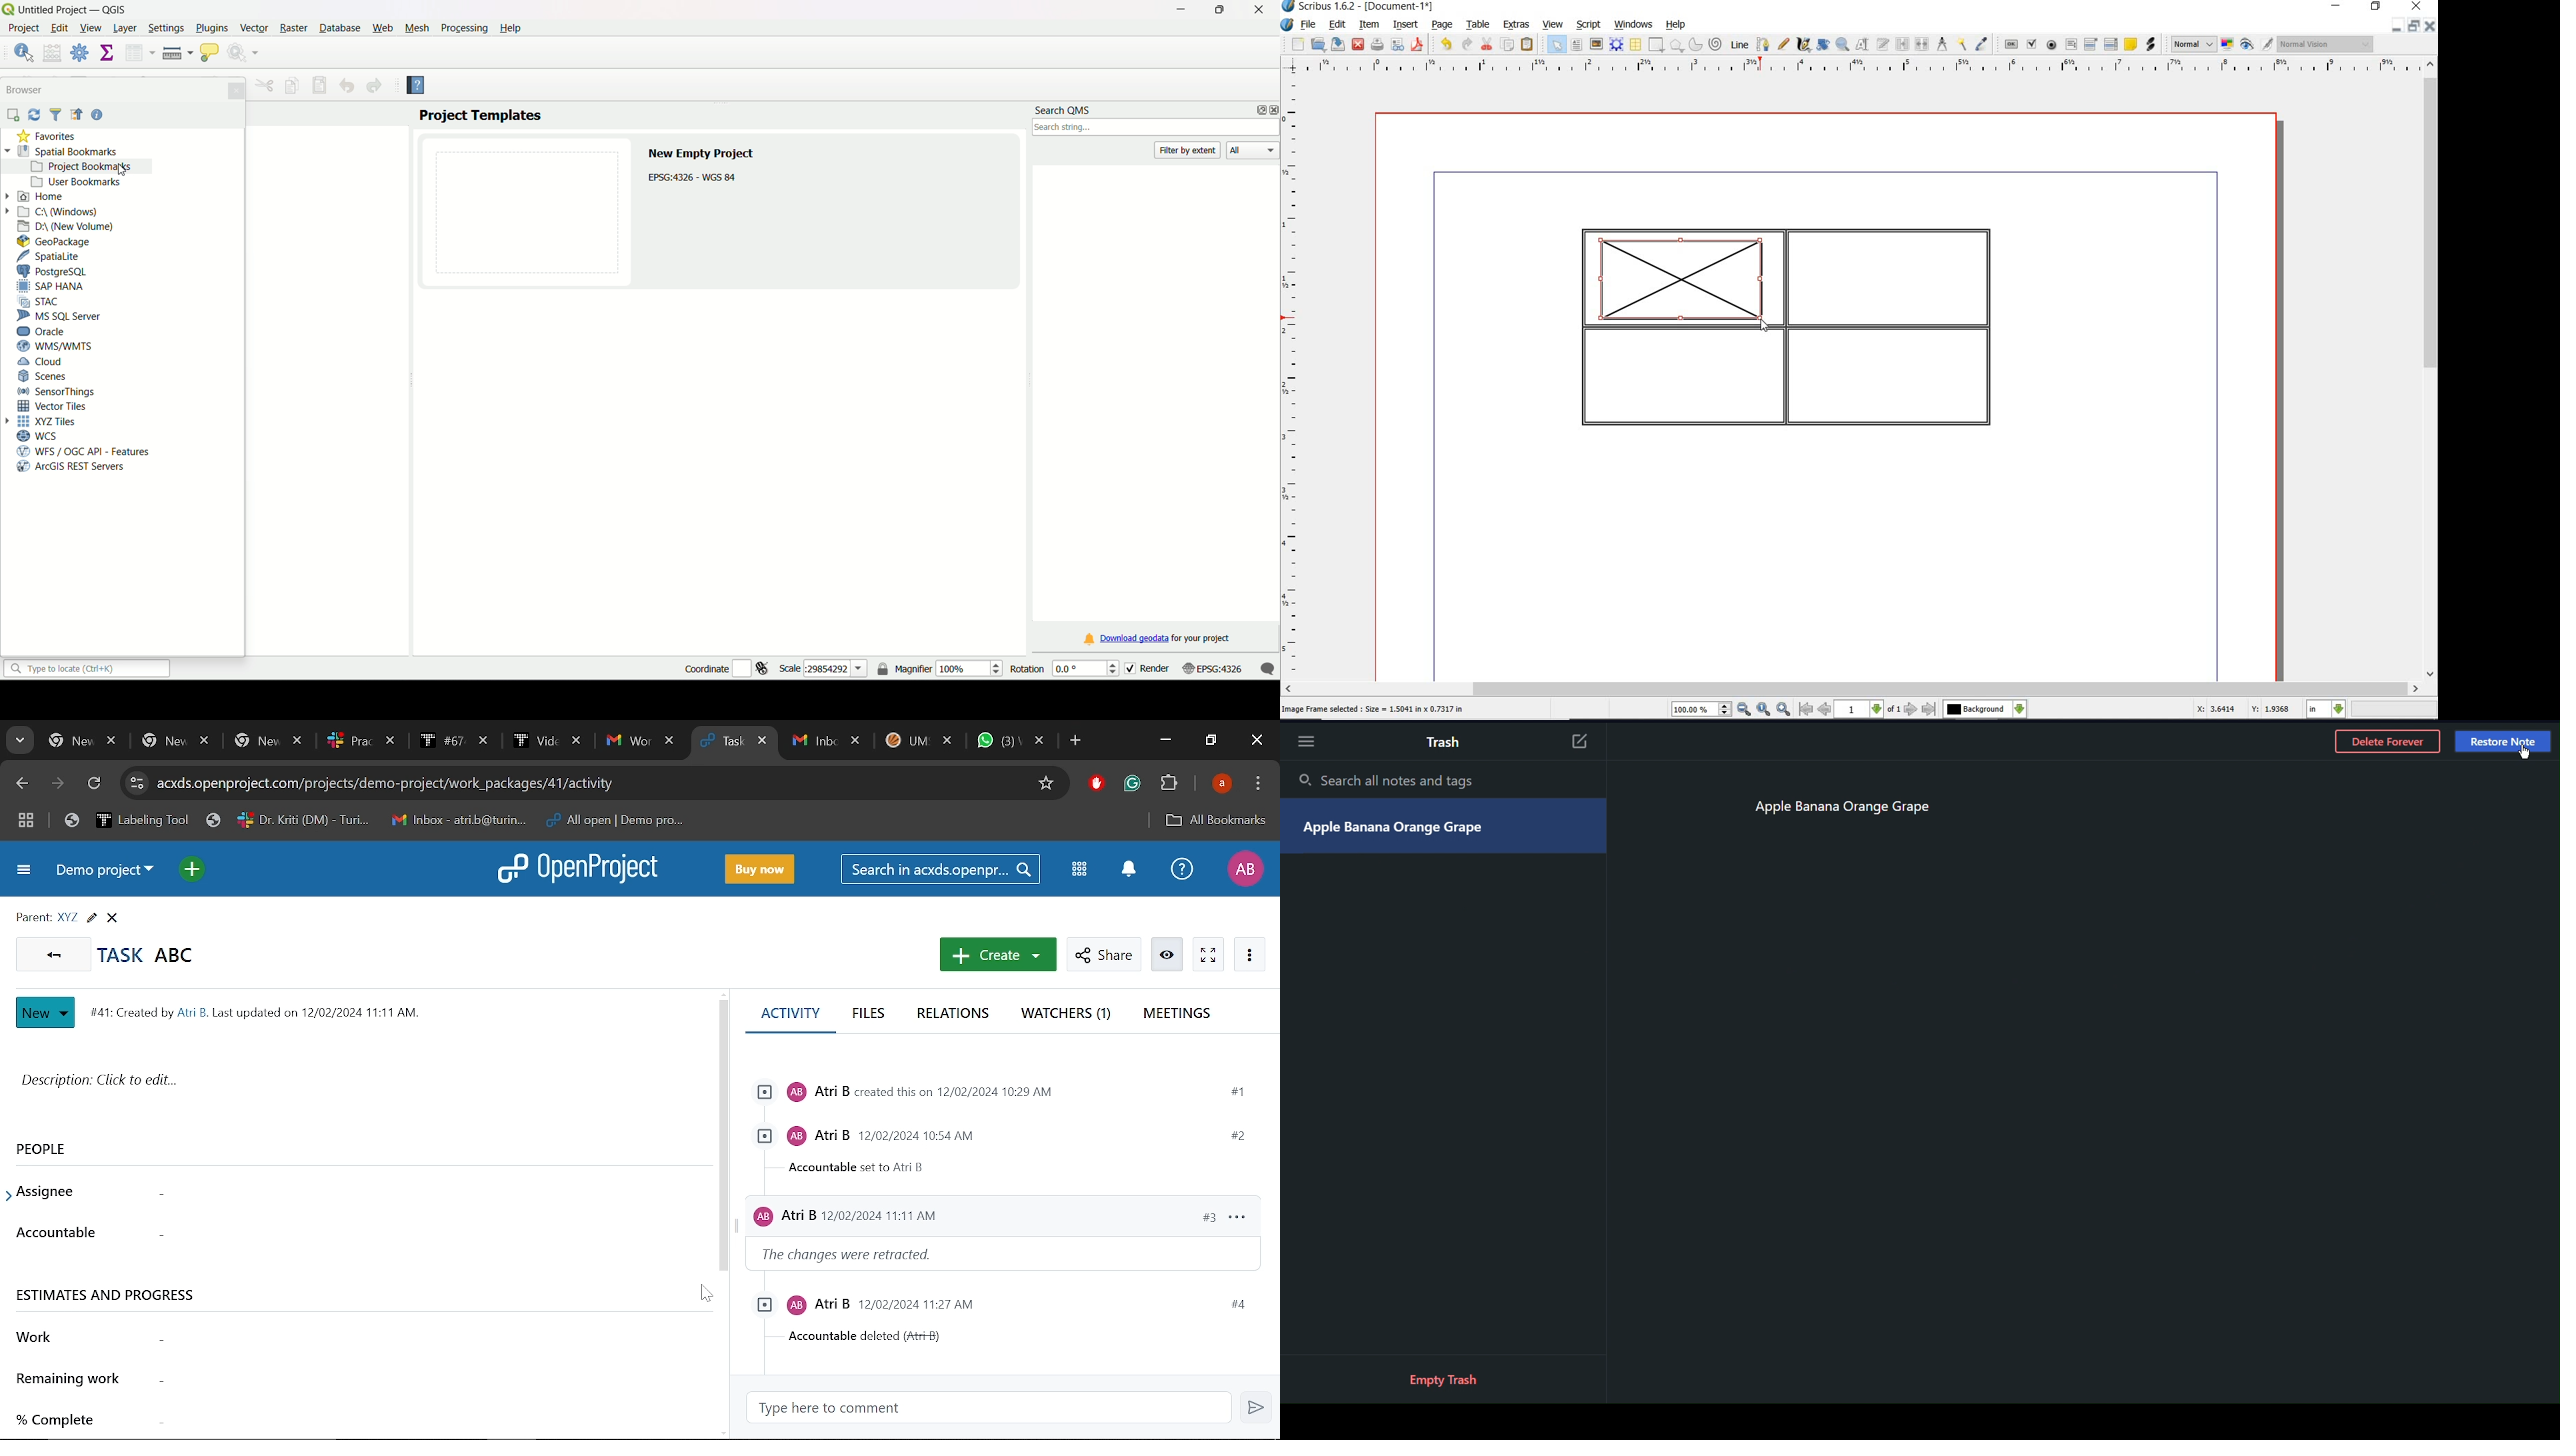 This screenshot has width=2576, height=1456. Describe the element at coordinates (481, 115) in the screenshot. I see `project templates` at that location.